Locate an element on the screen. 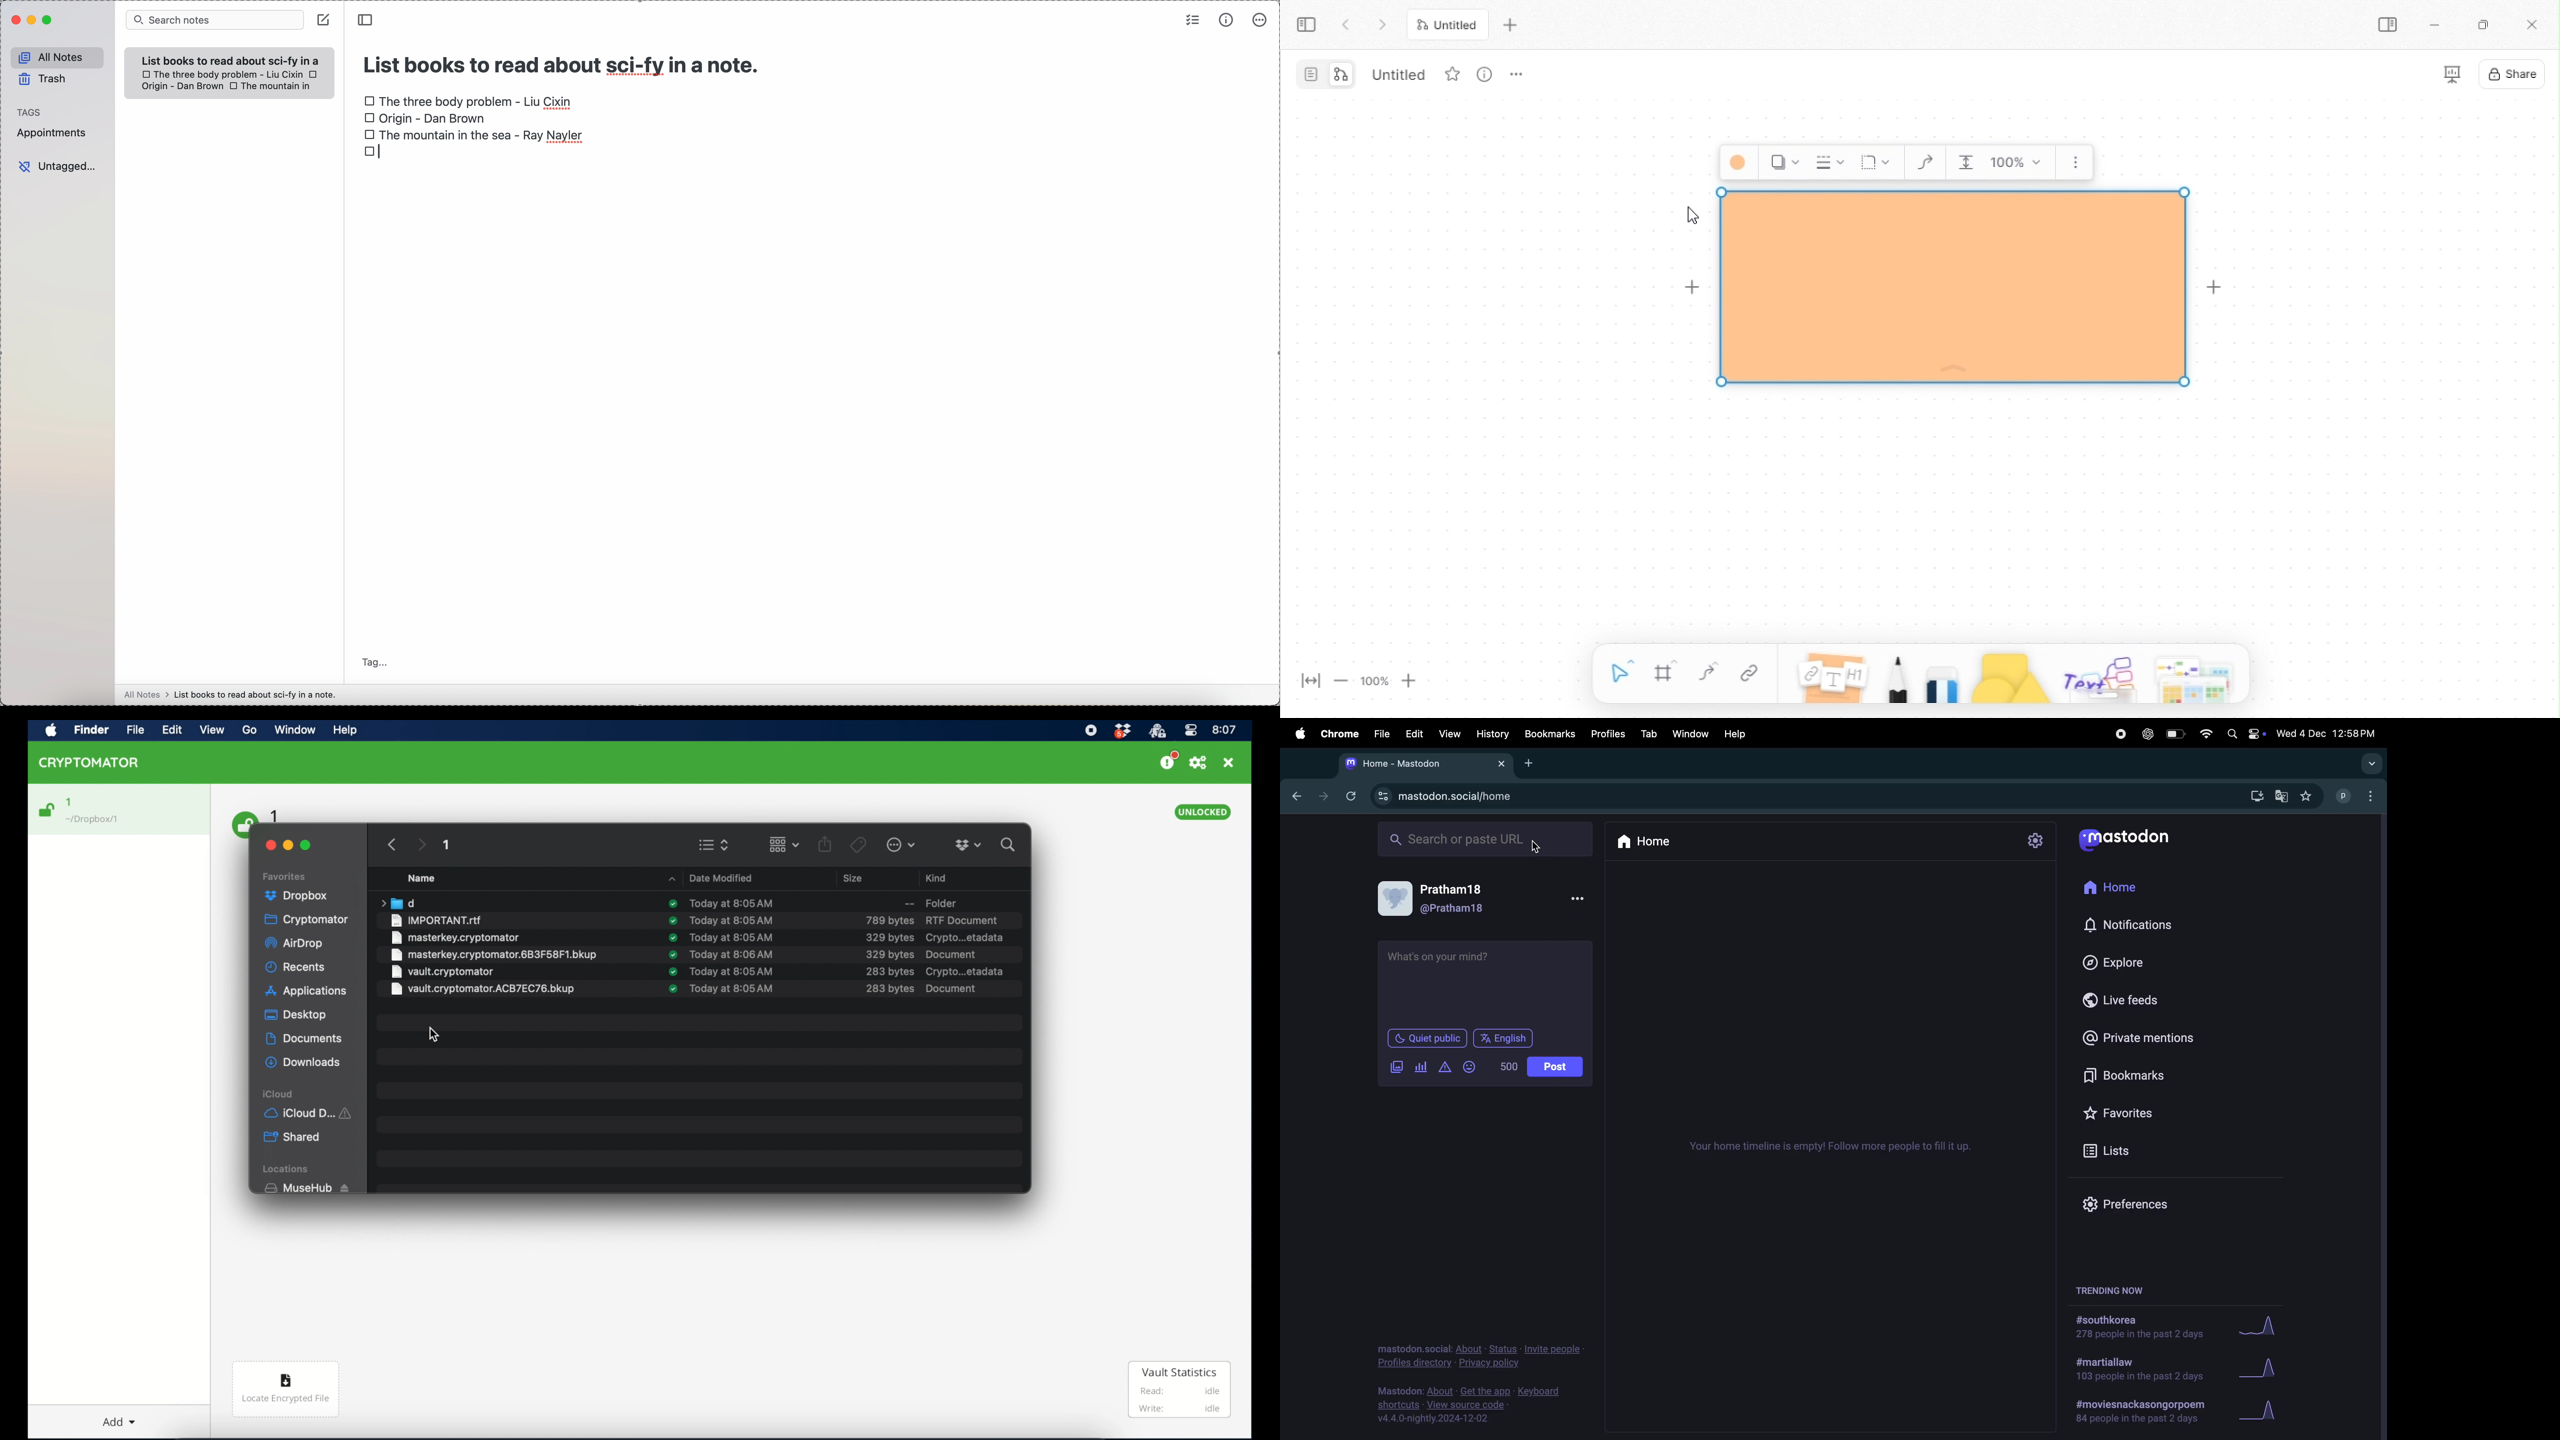 This screenshot has height=1456, width=2576. 100% is located at coordinates (1373, 681).